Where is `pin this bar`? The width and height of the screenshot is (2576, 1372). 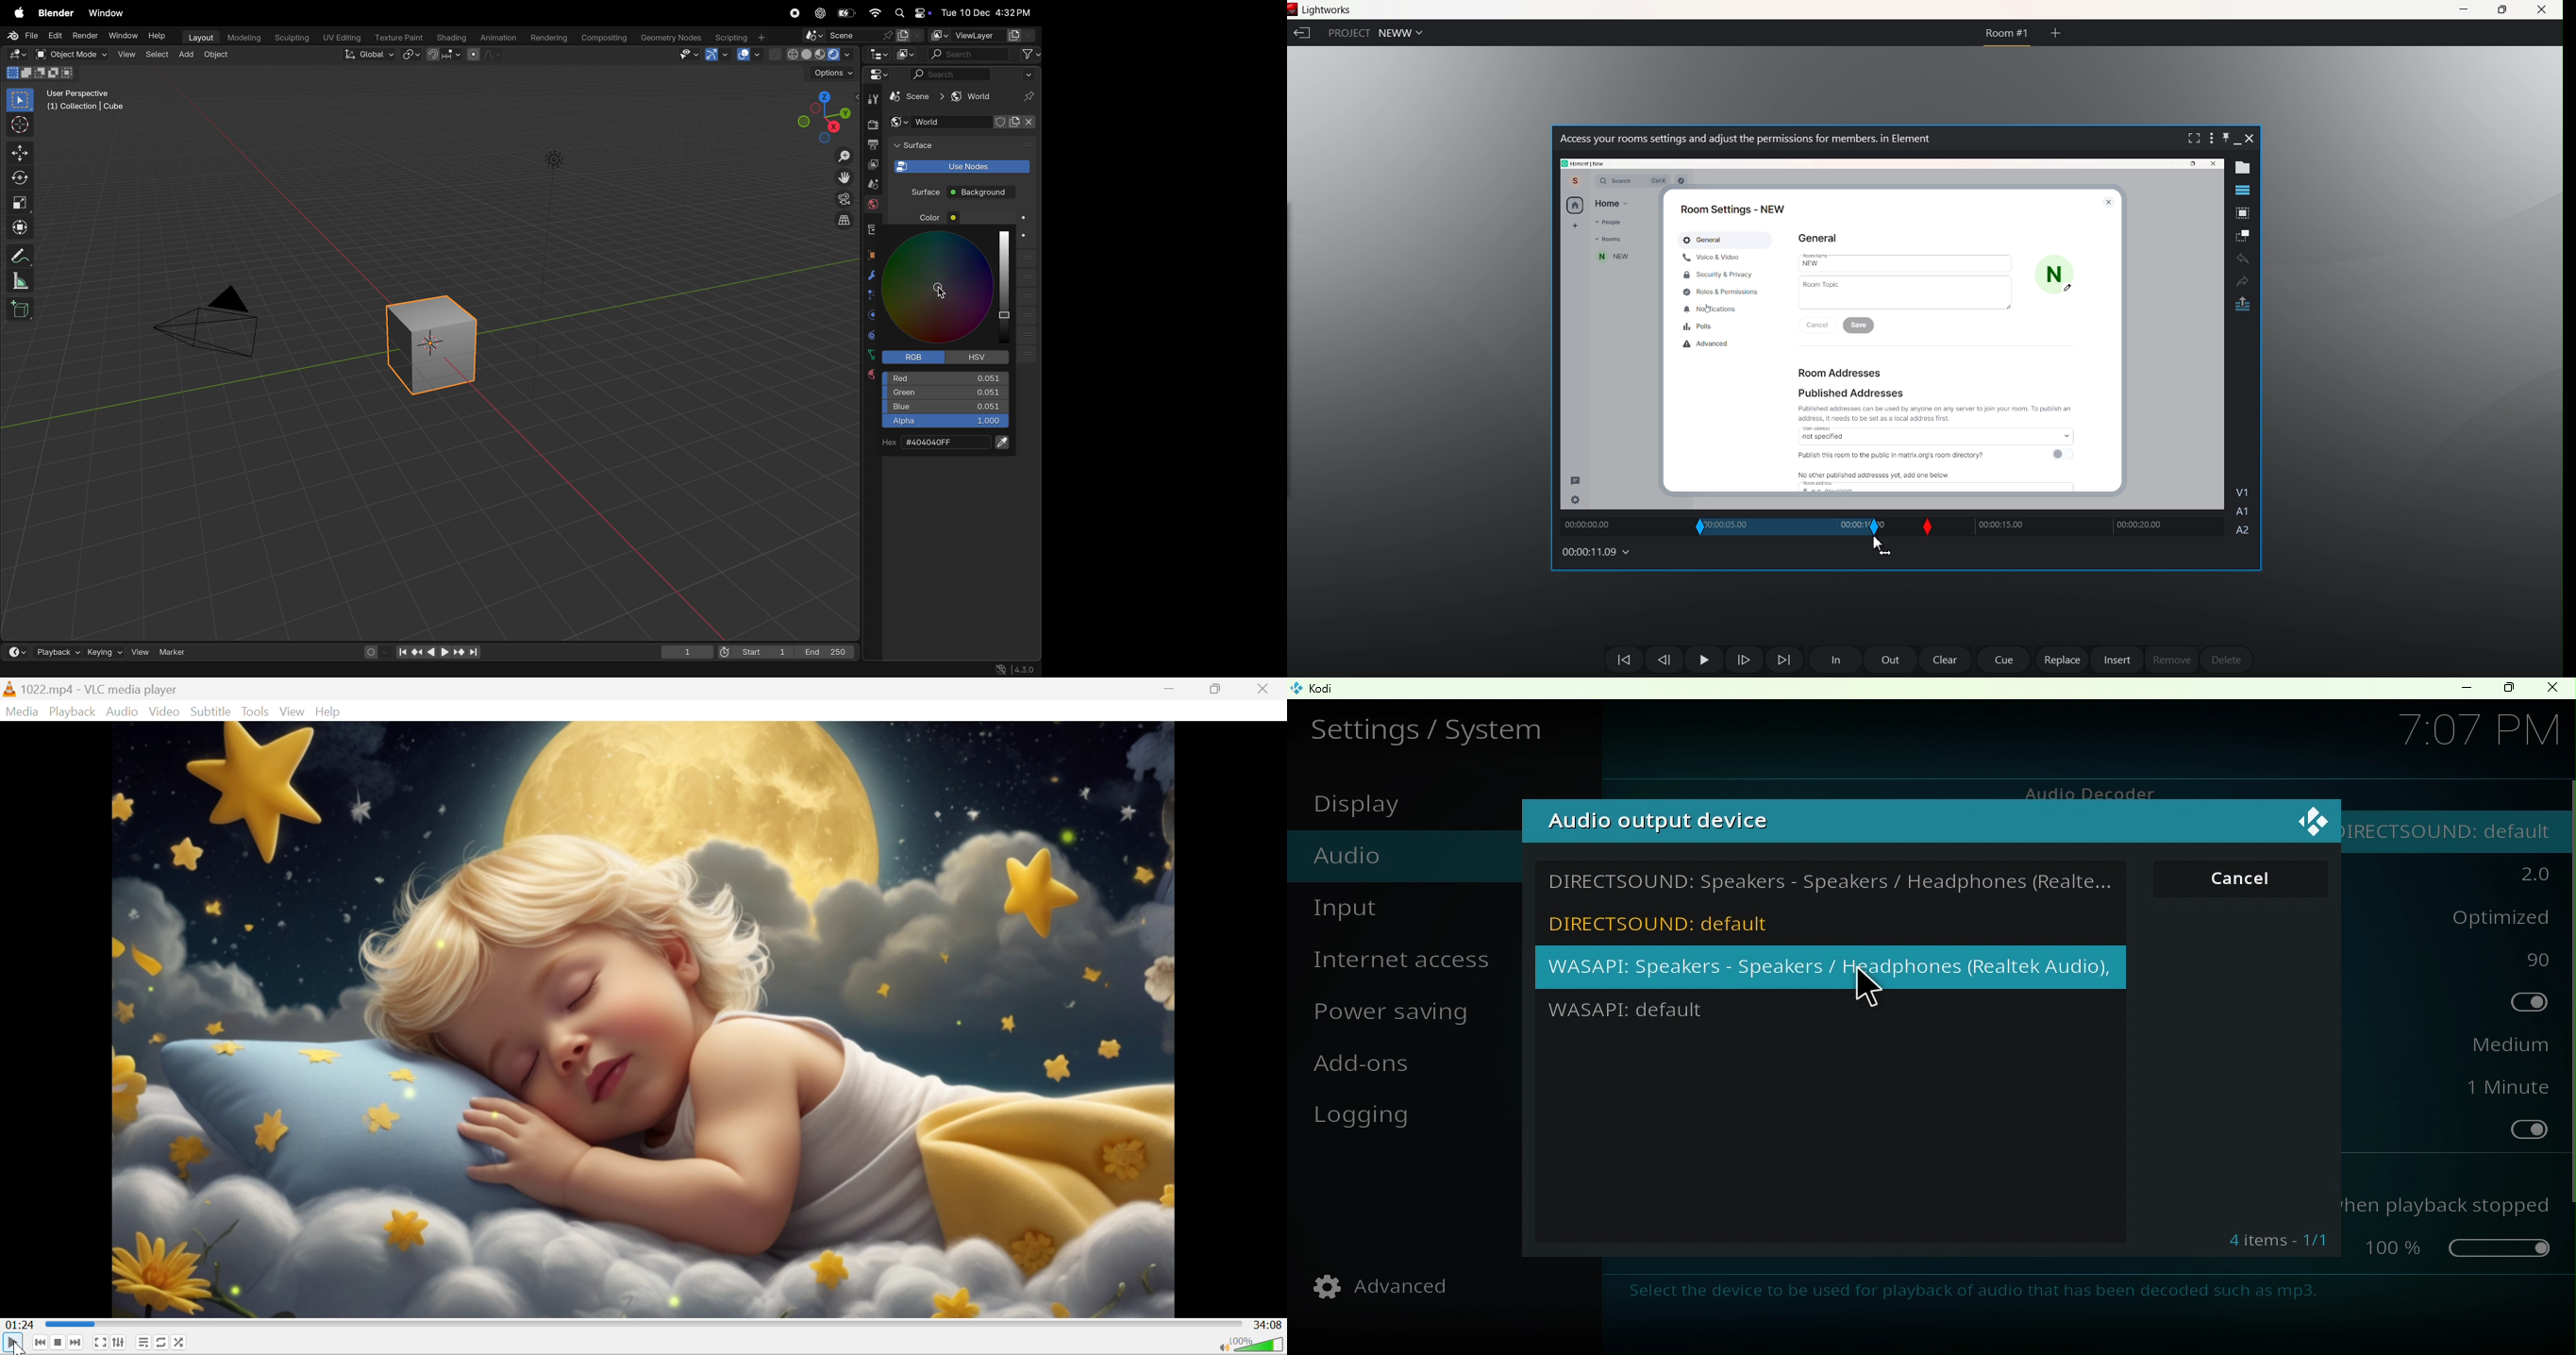 pin this bar is located at coordinates (2225, 141).